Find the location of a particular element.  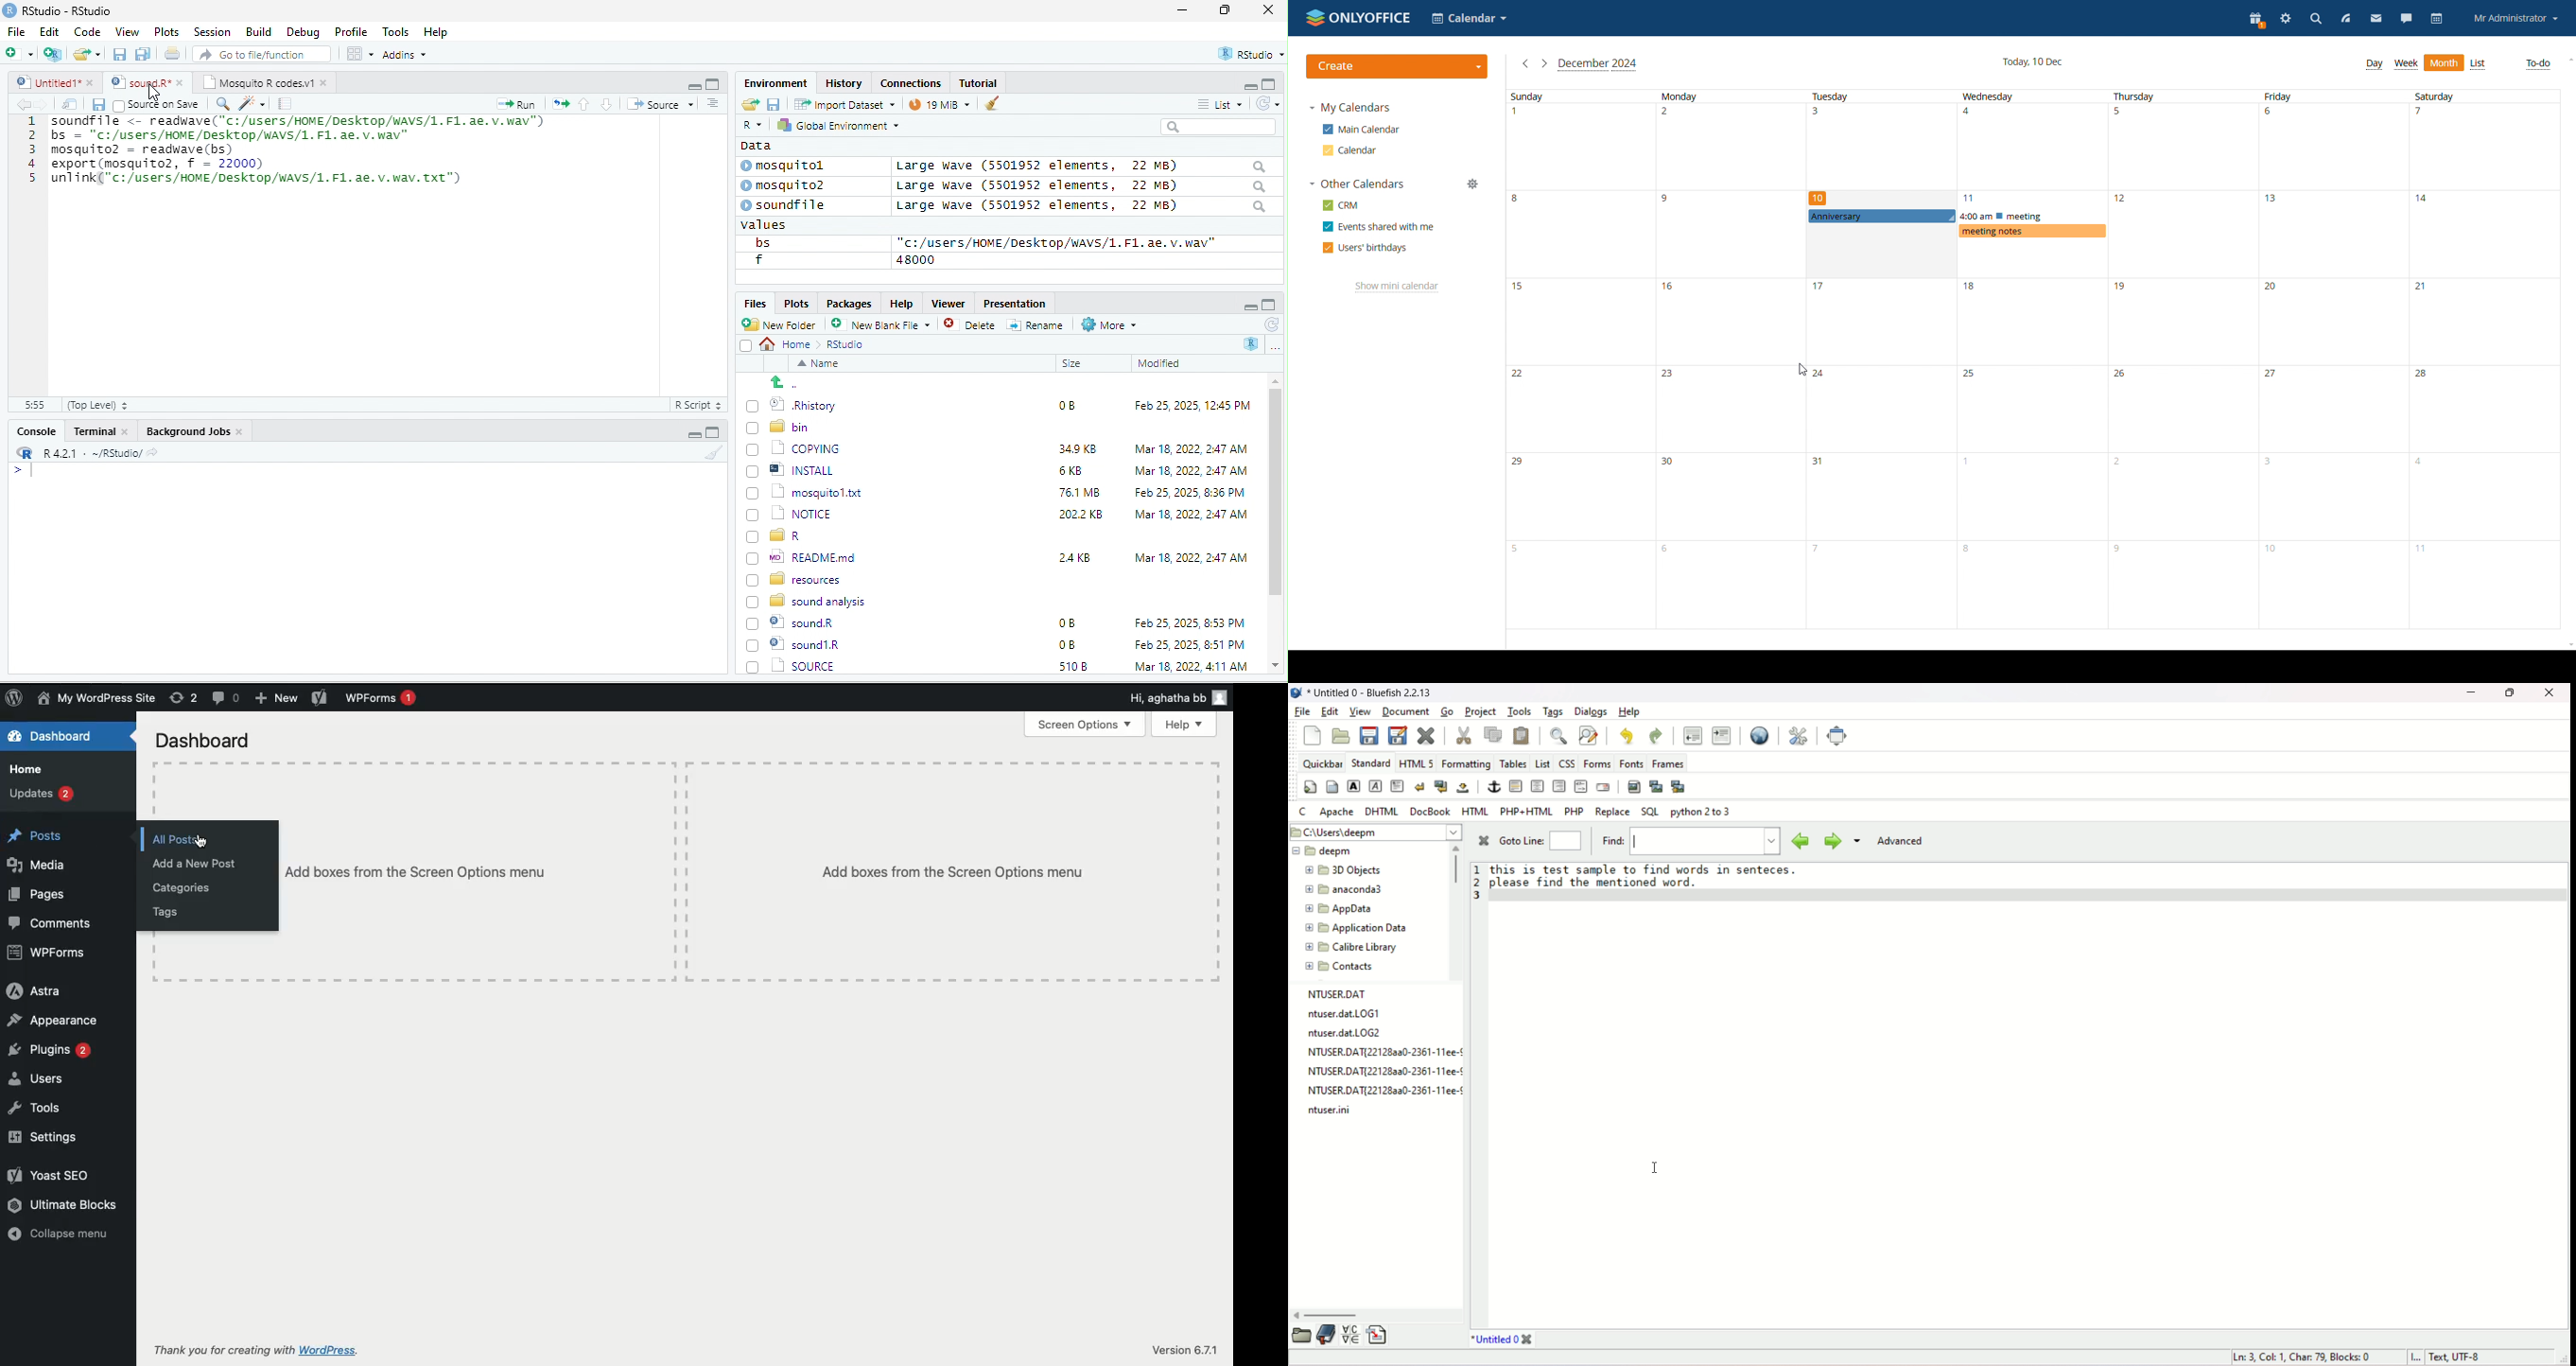

non-breaking space is located at coordinates (1463, 789).